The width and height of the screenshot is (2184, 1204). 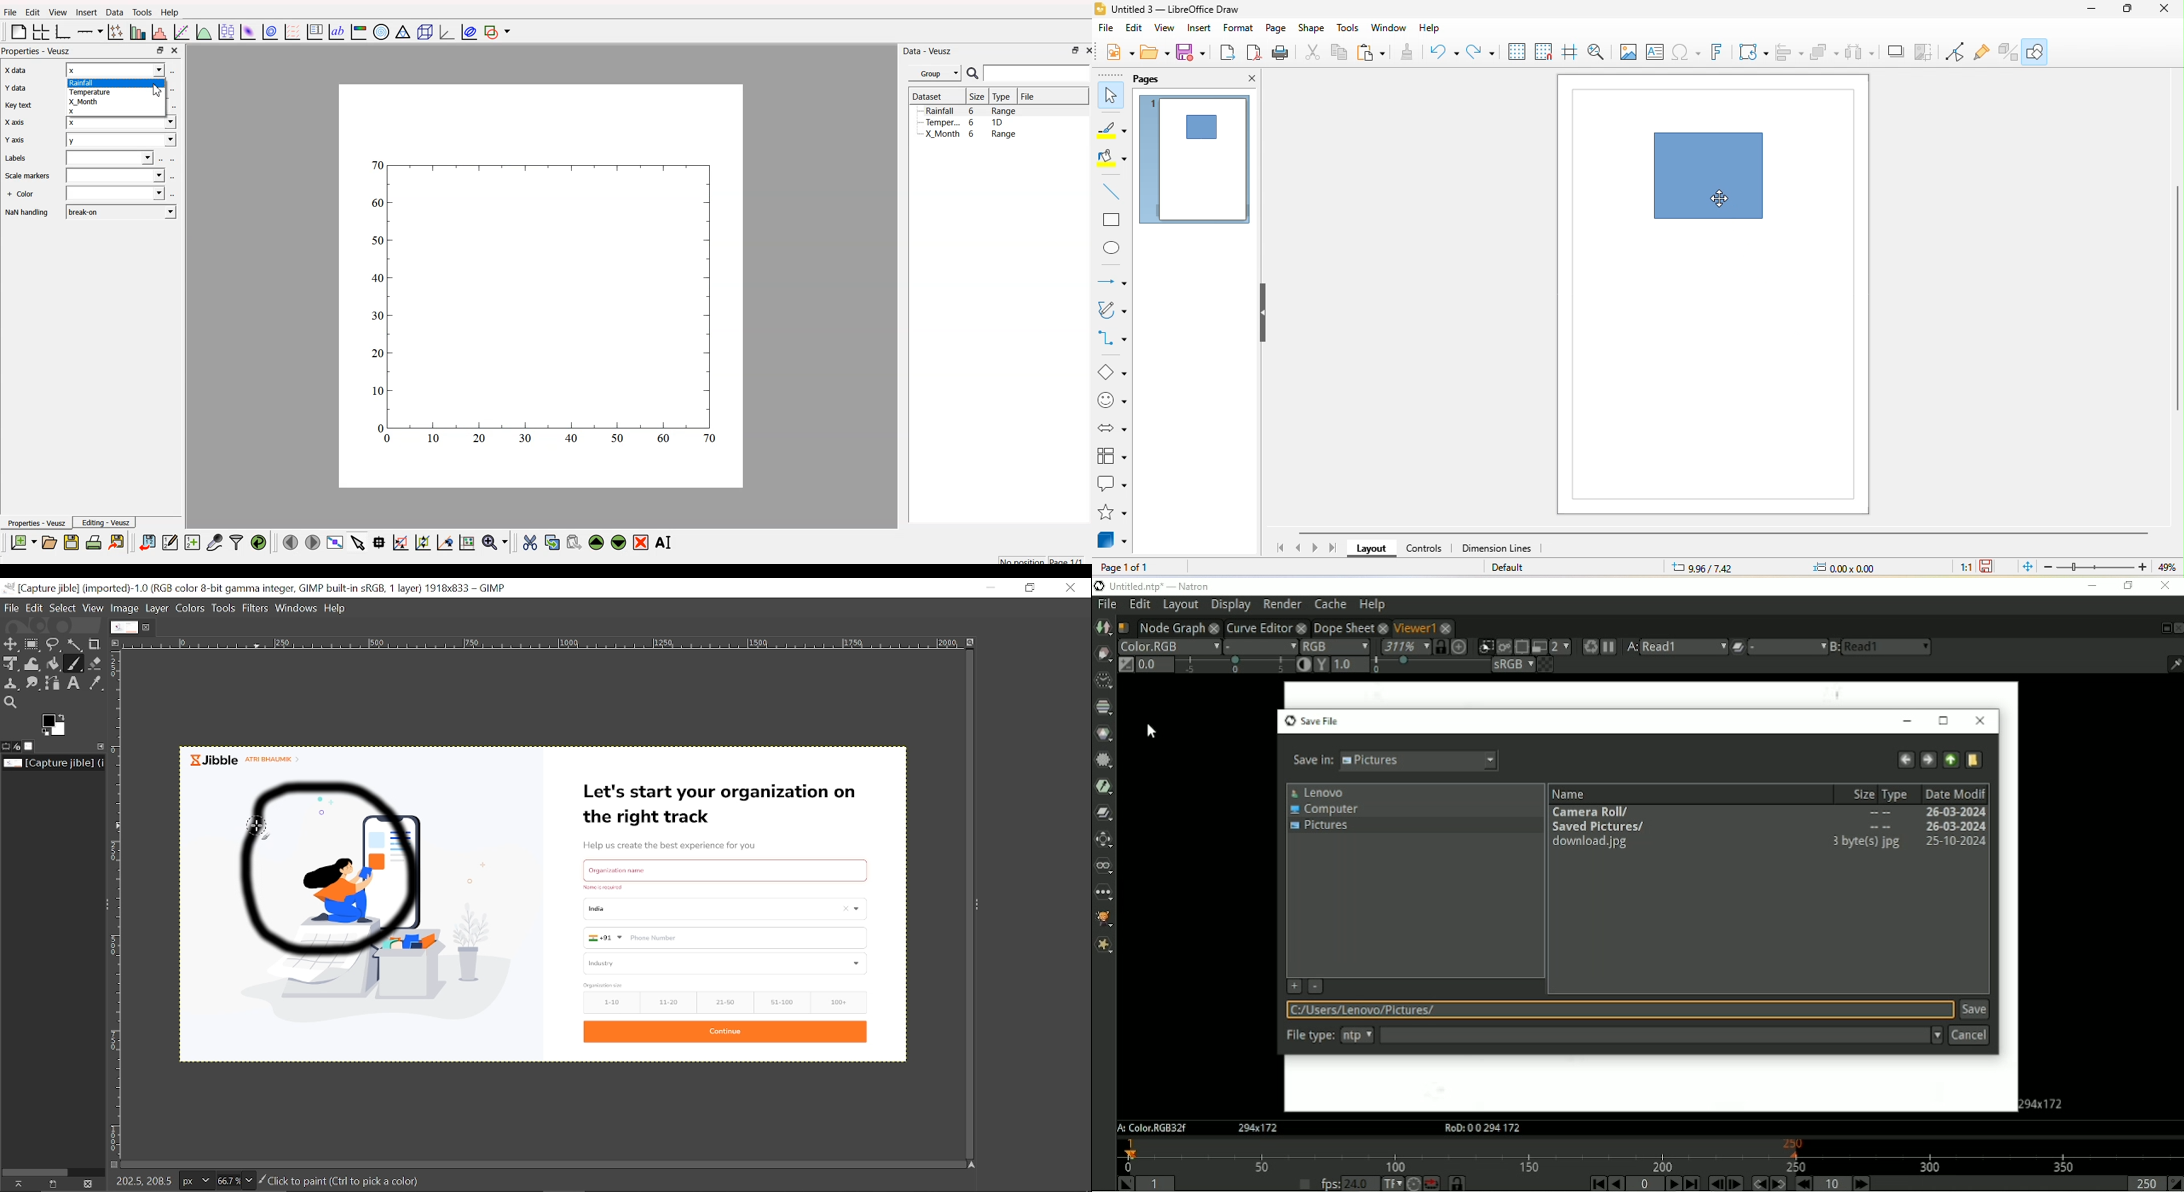 I want to click on text box, so click(x=1656, y=53).